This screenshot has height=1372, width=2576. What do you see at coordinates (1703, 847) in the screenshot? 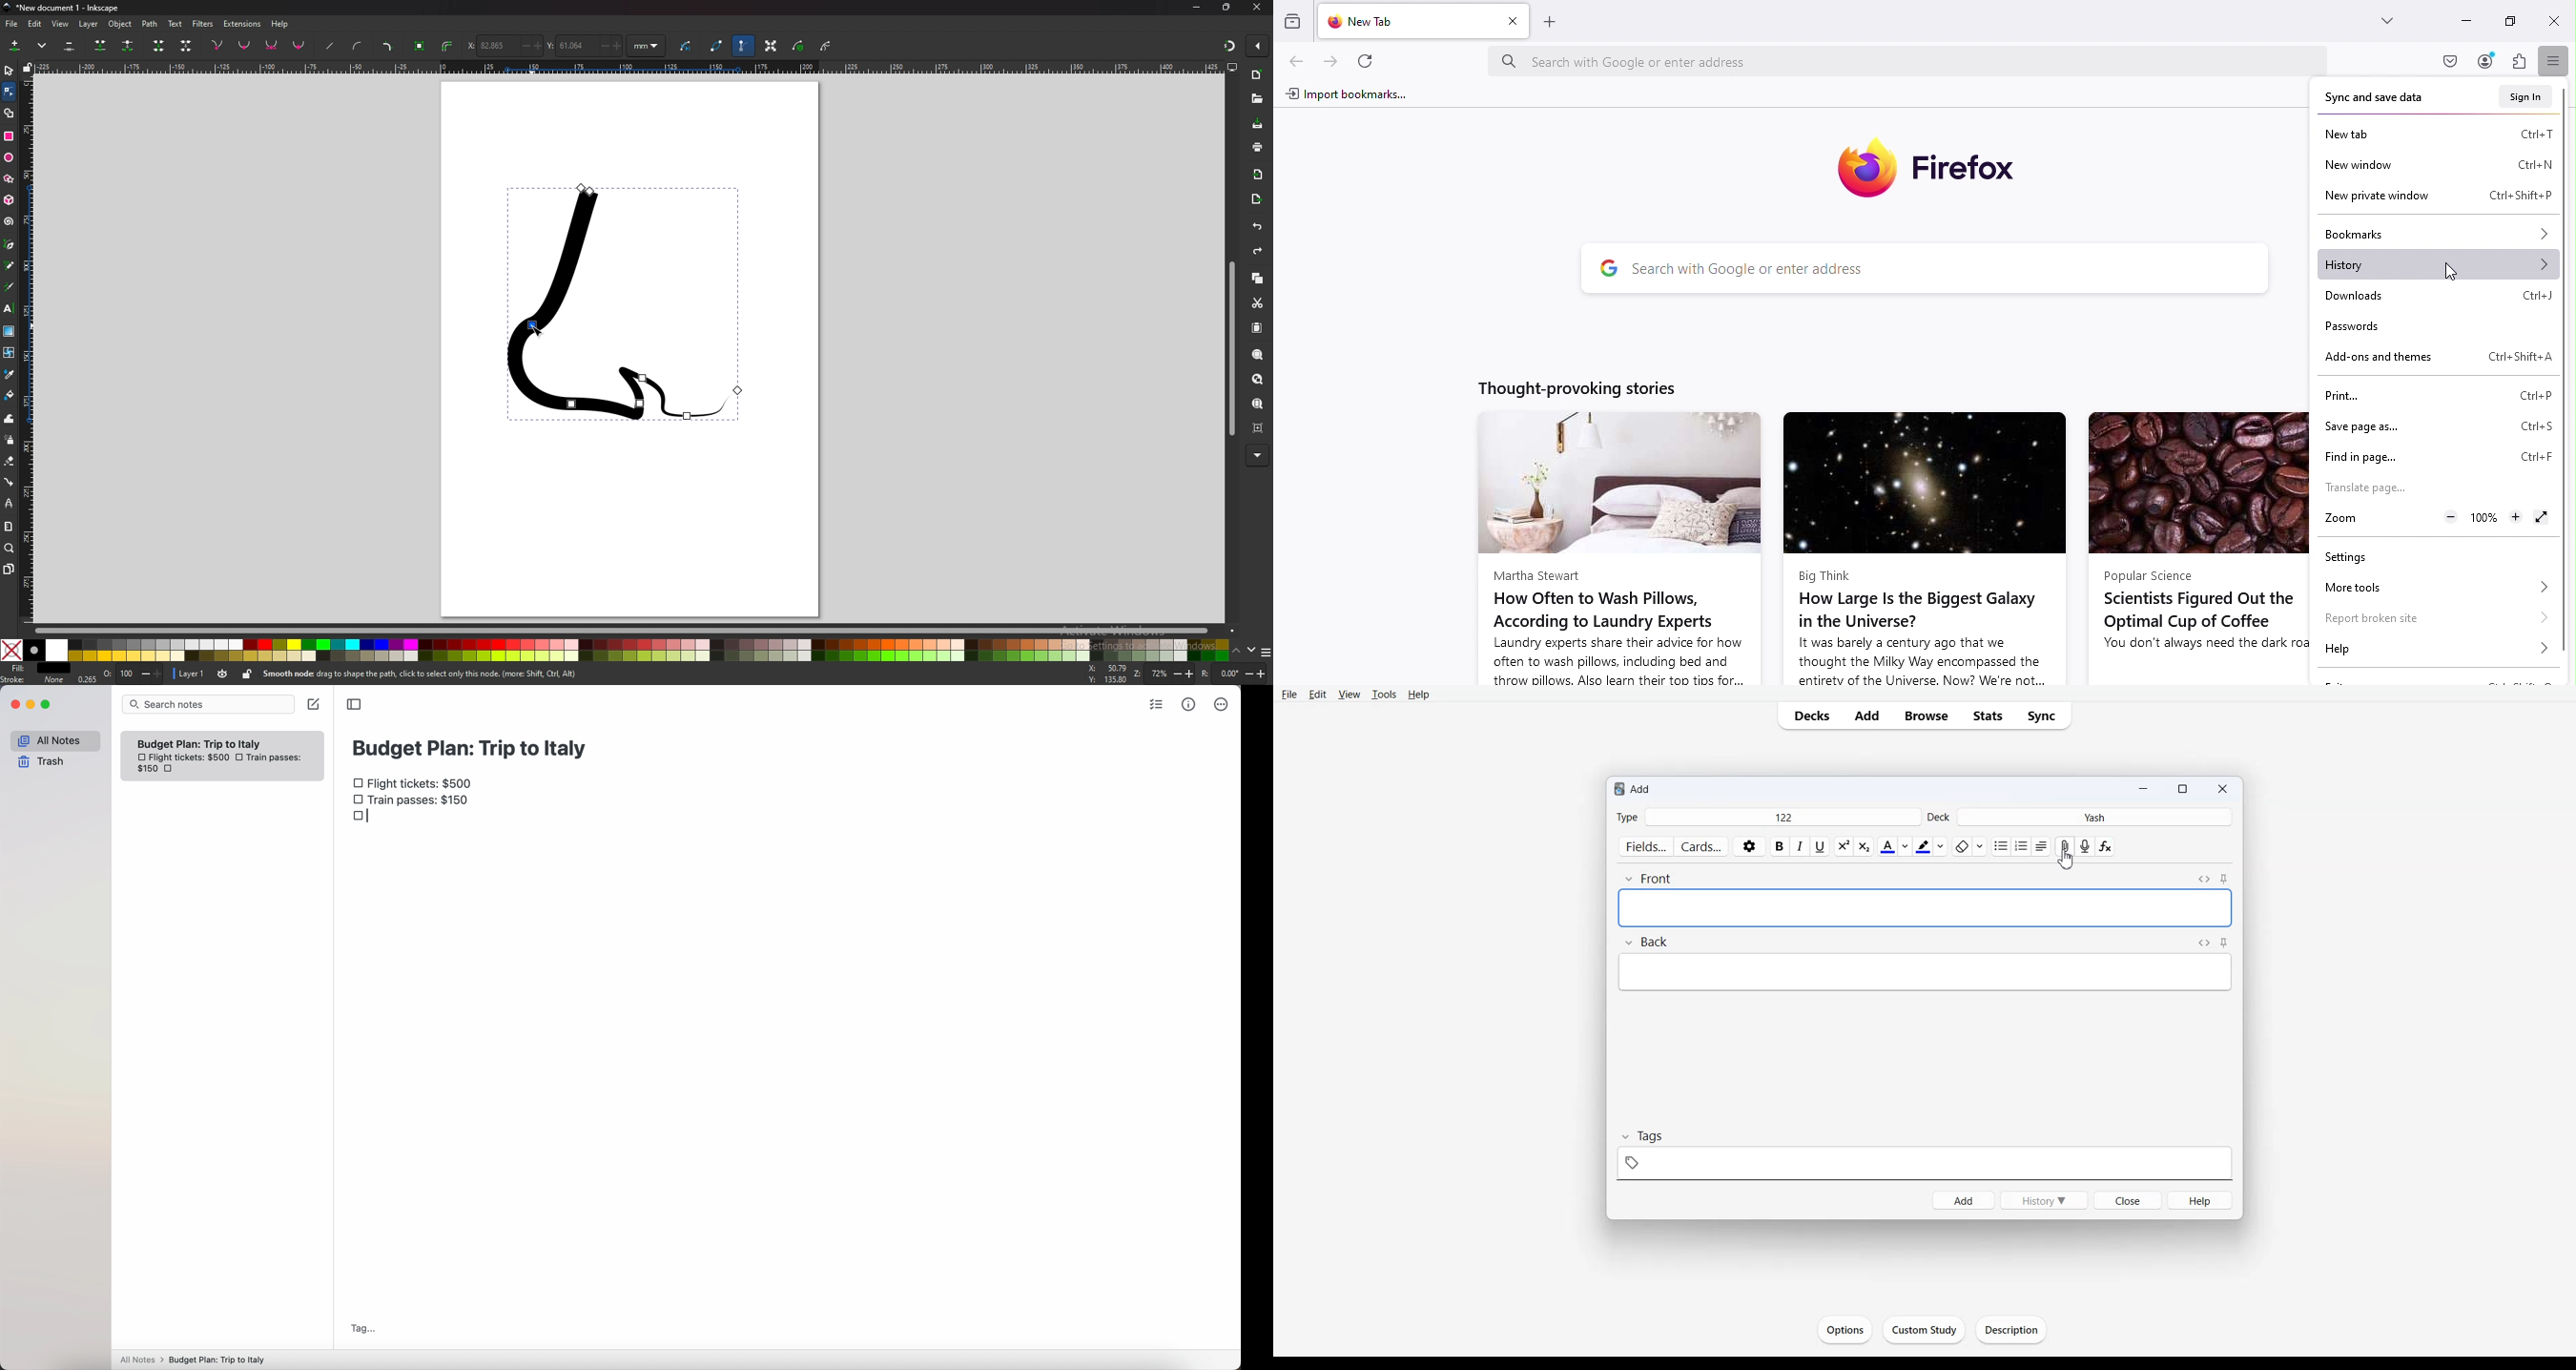
I see `Cards` at bounding box center [1703, 847].